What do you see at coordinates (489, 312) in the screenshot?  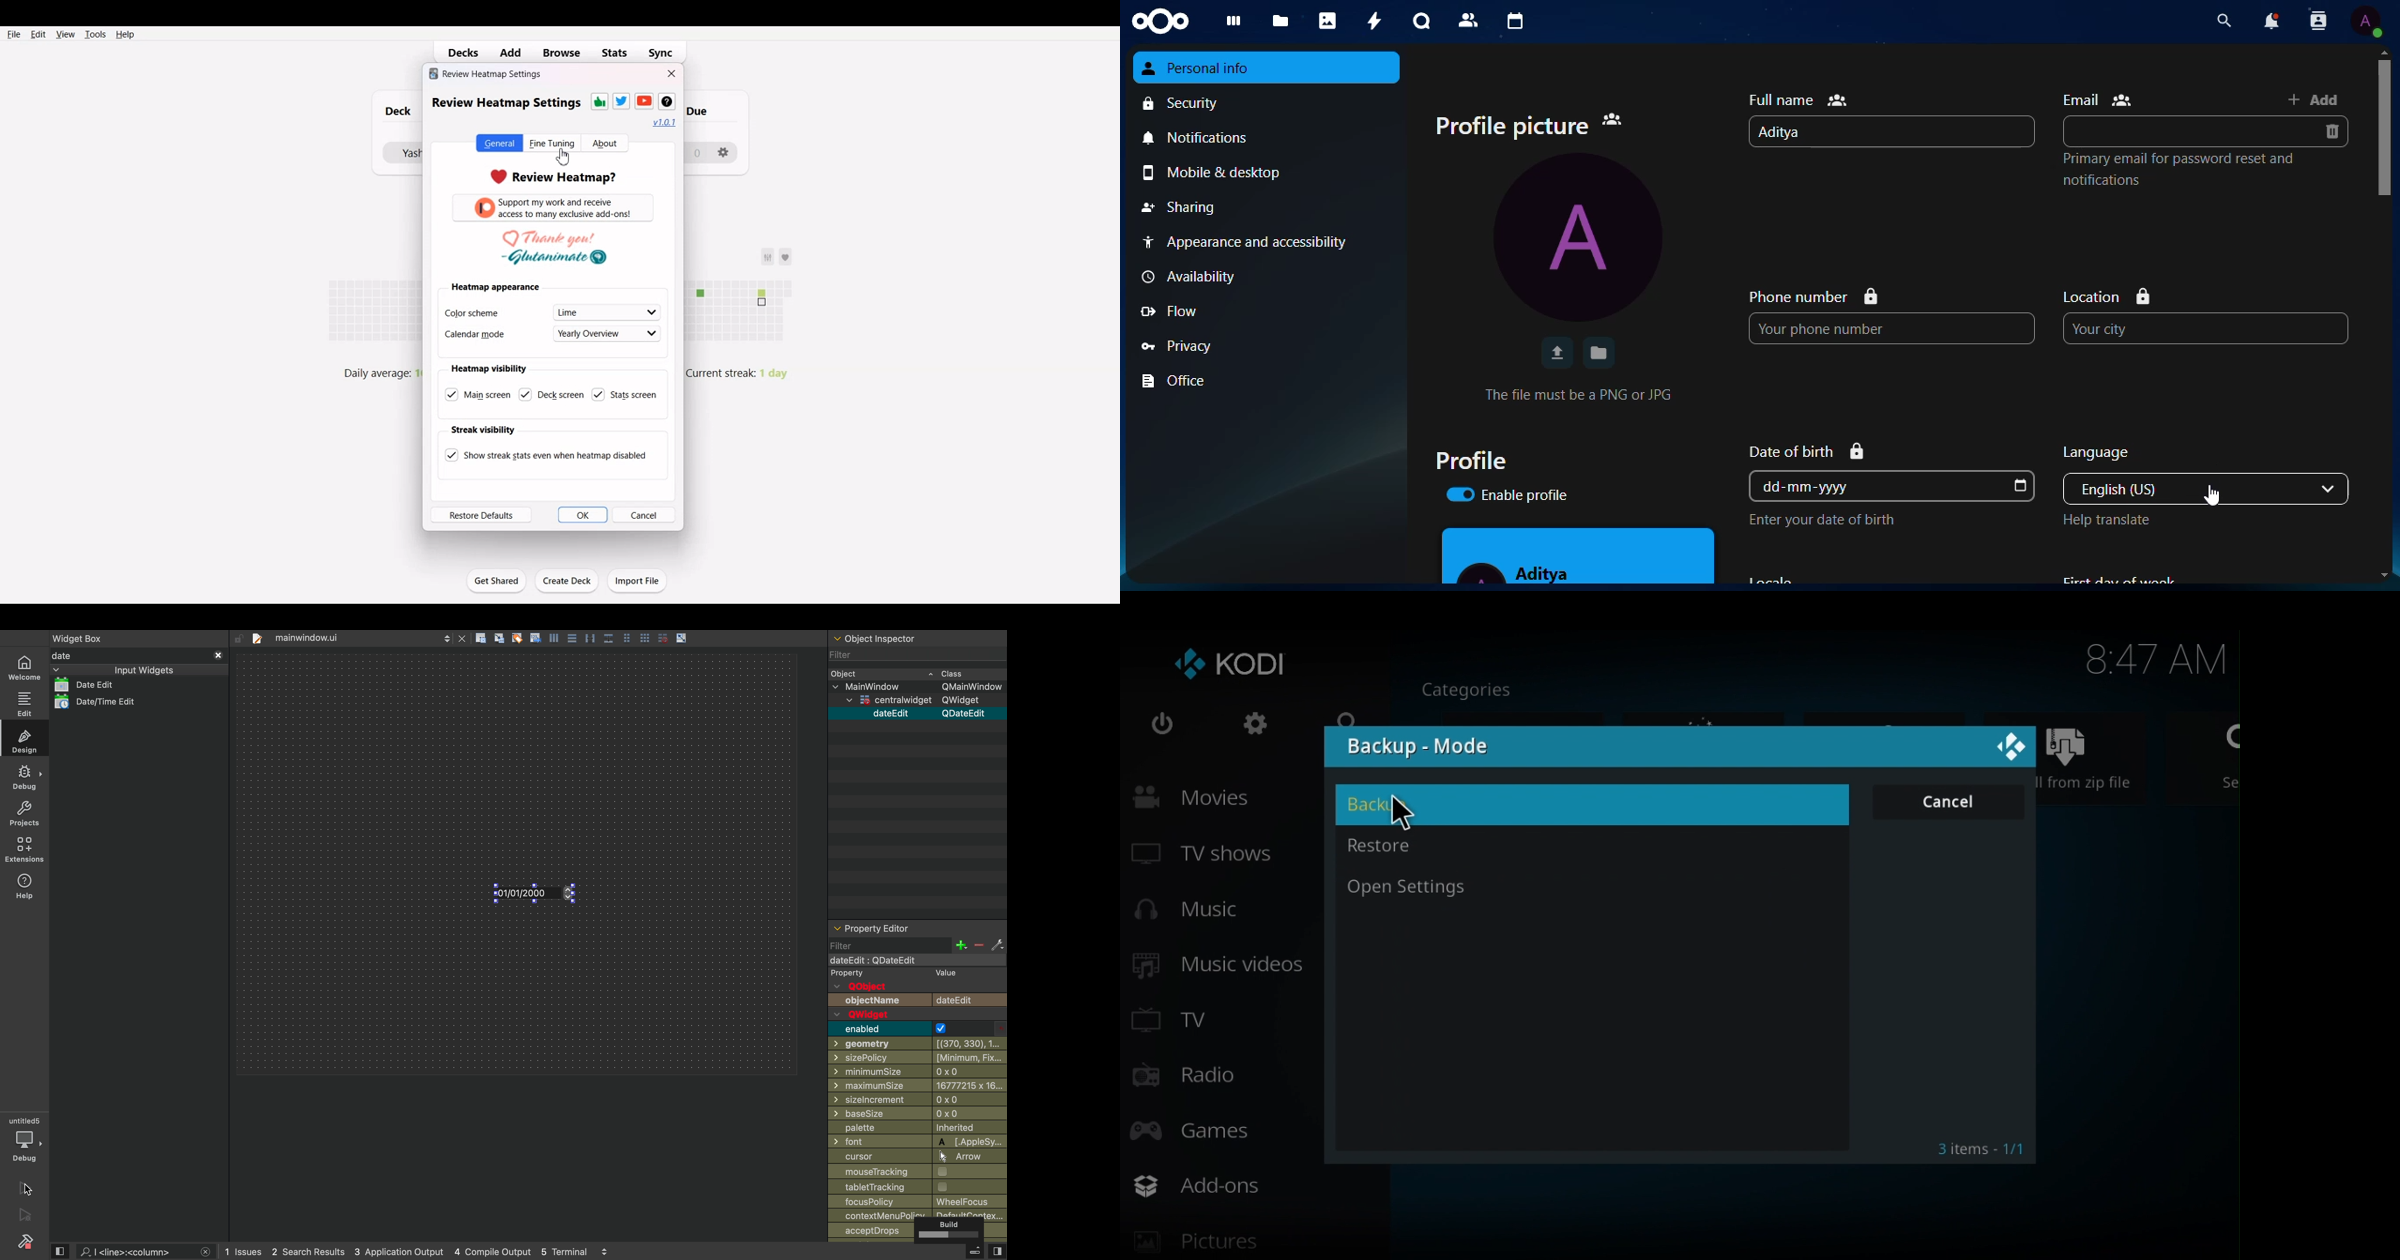 I see `Color Scheme` at bounding box center [489, 312].